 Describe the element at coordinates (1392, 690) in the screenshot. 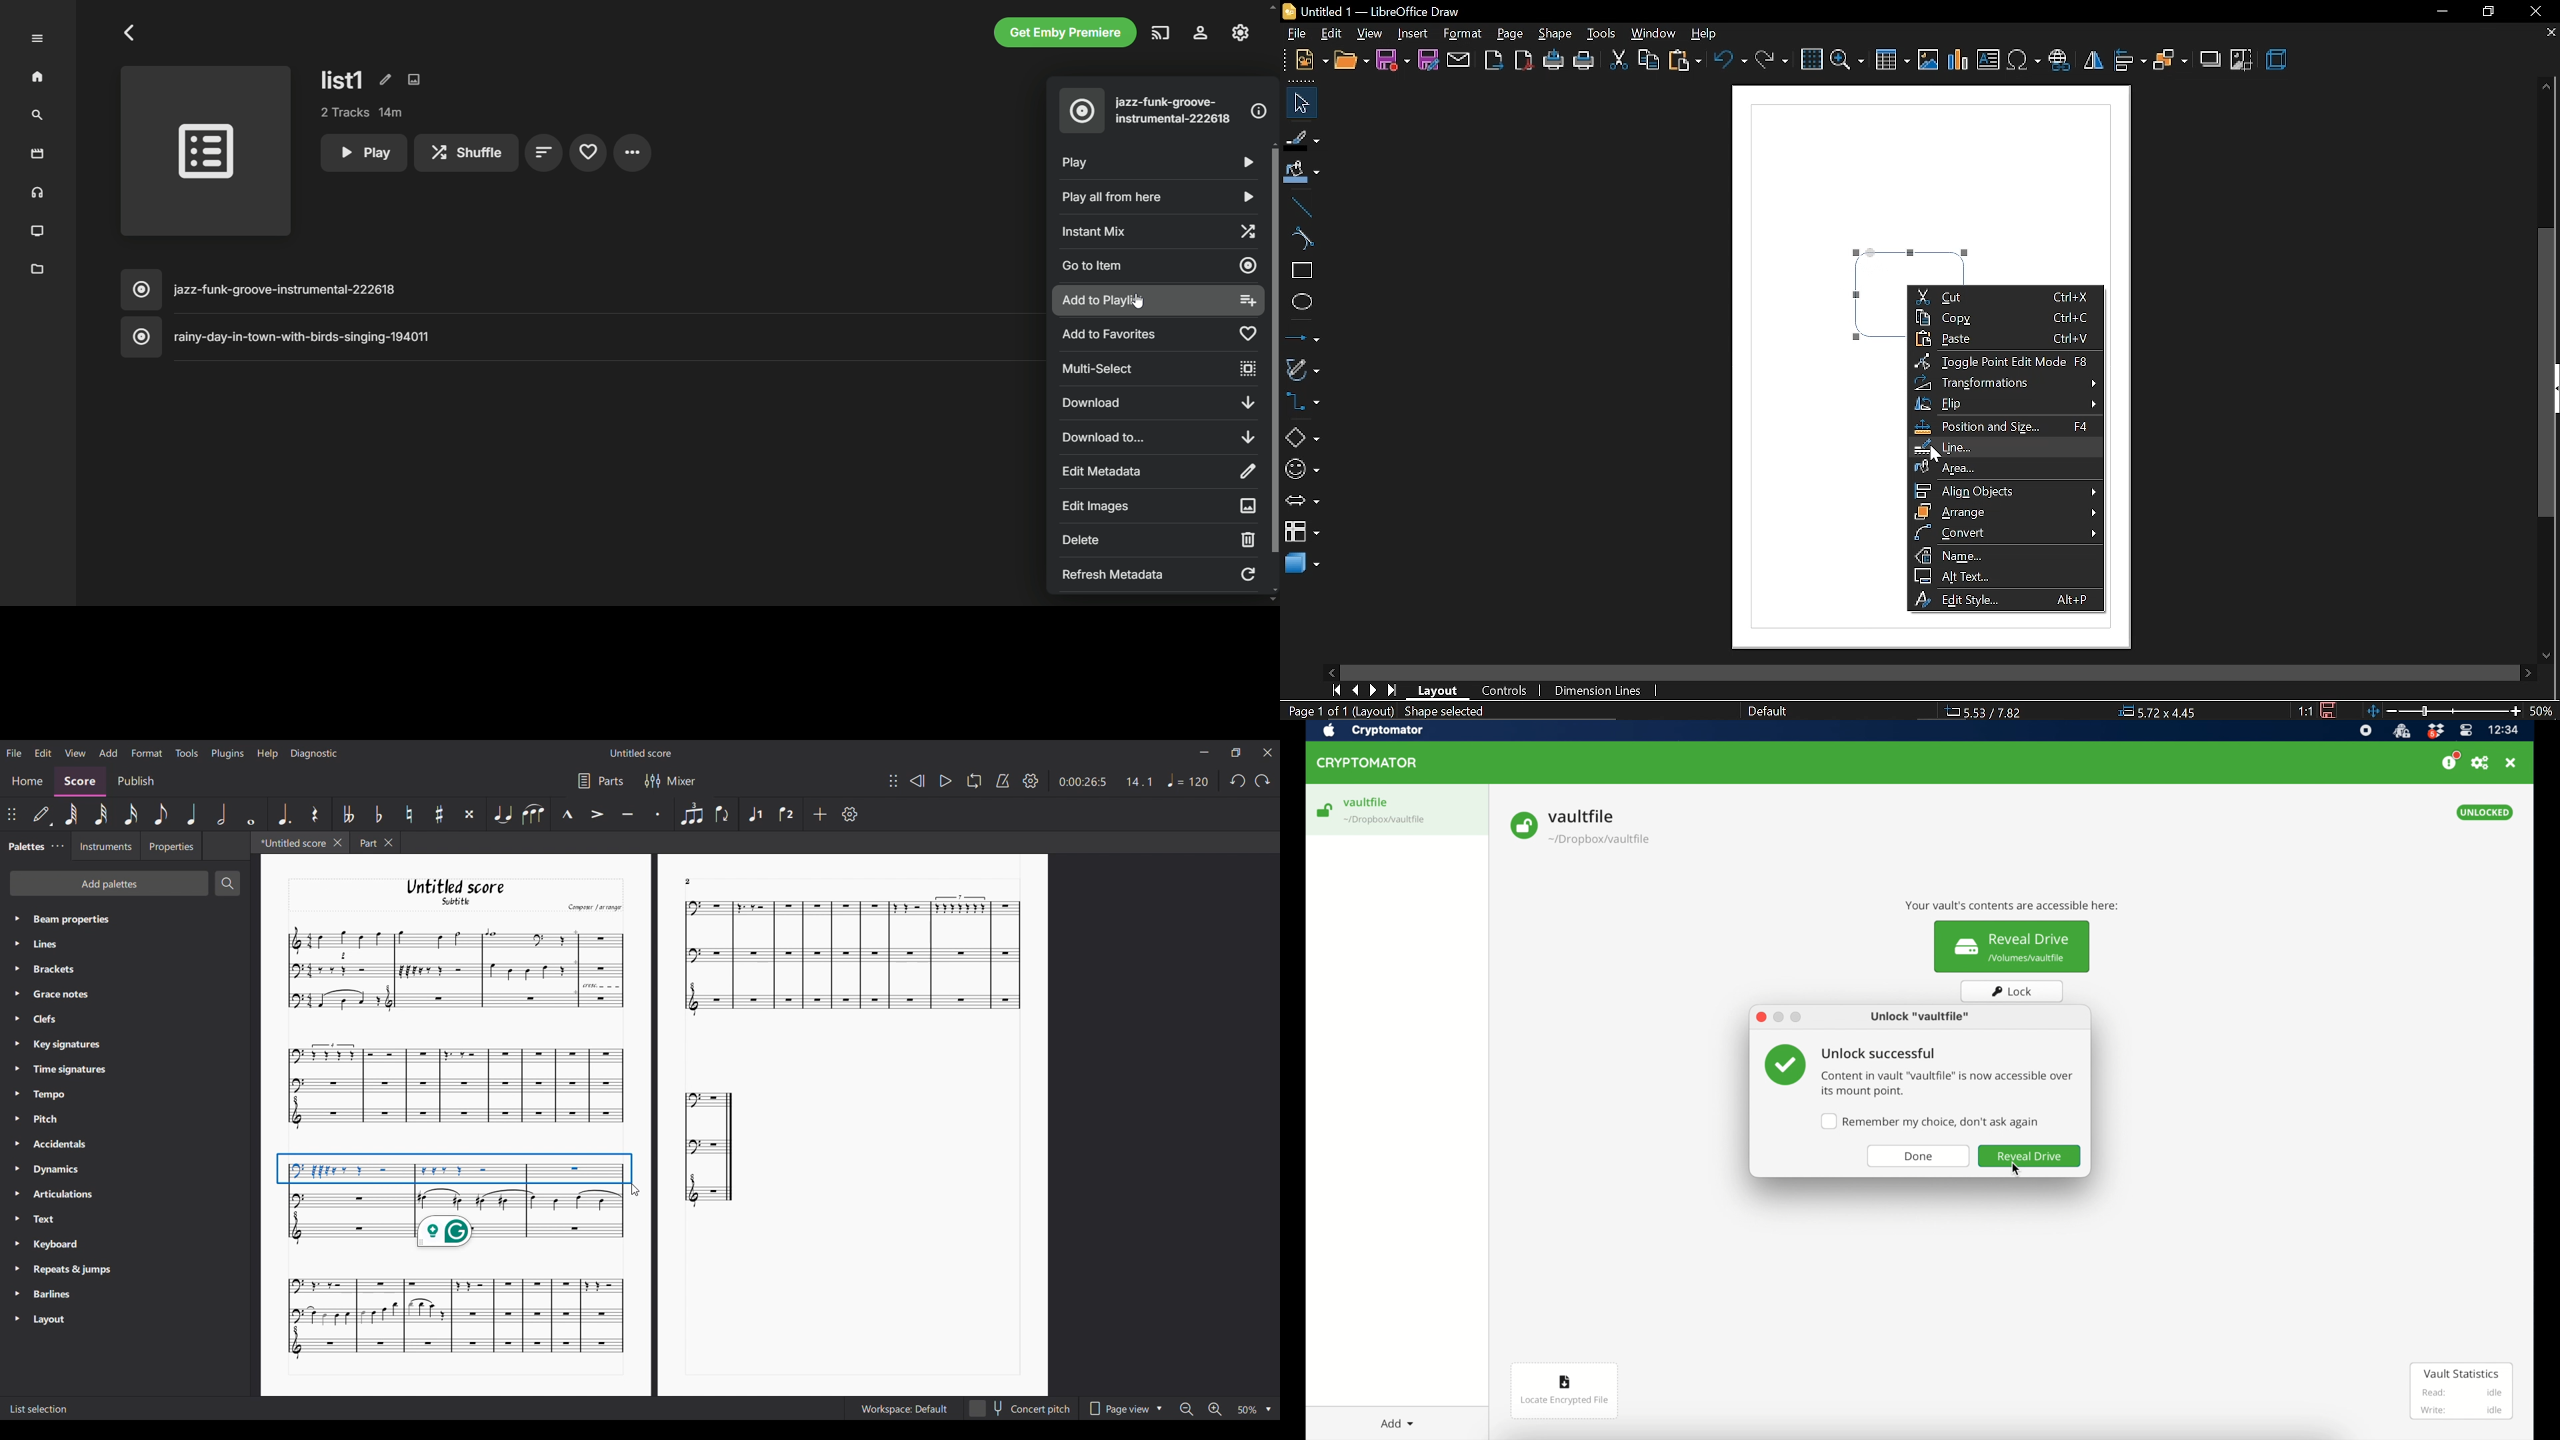

I see `go to last page` at that location.